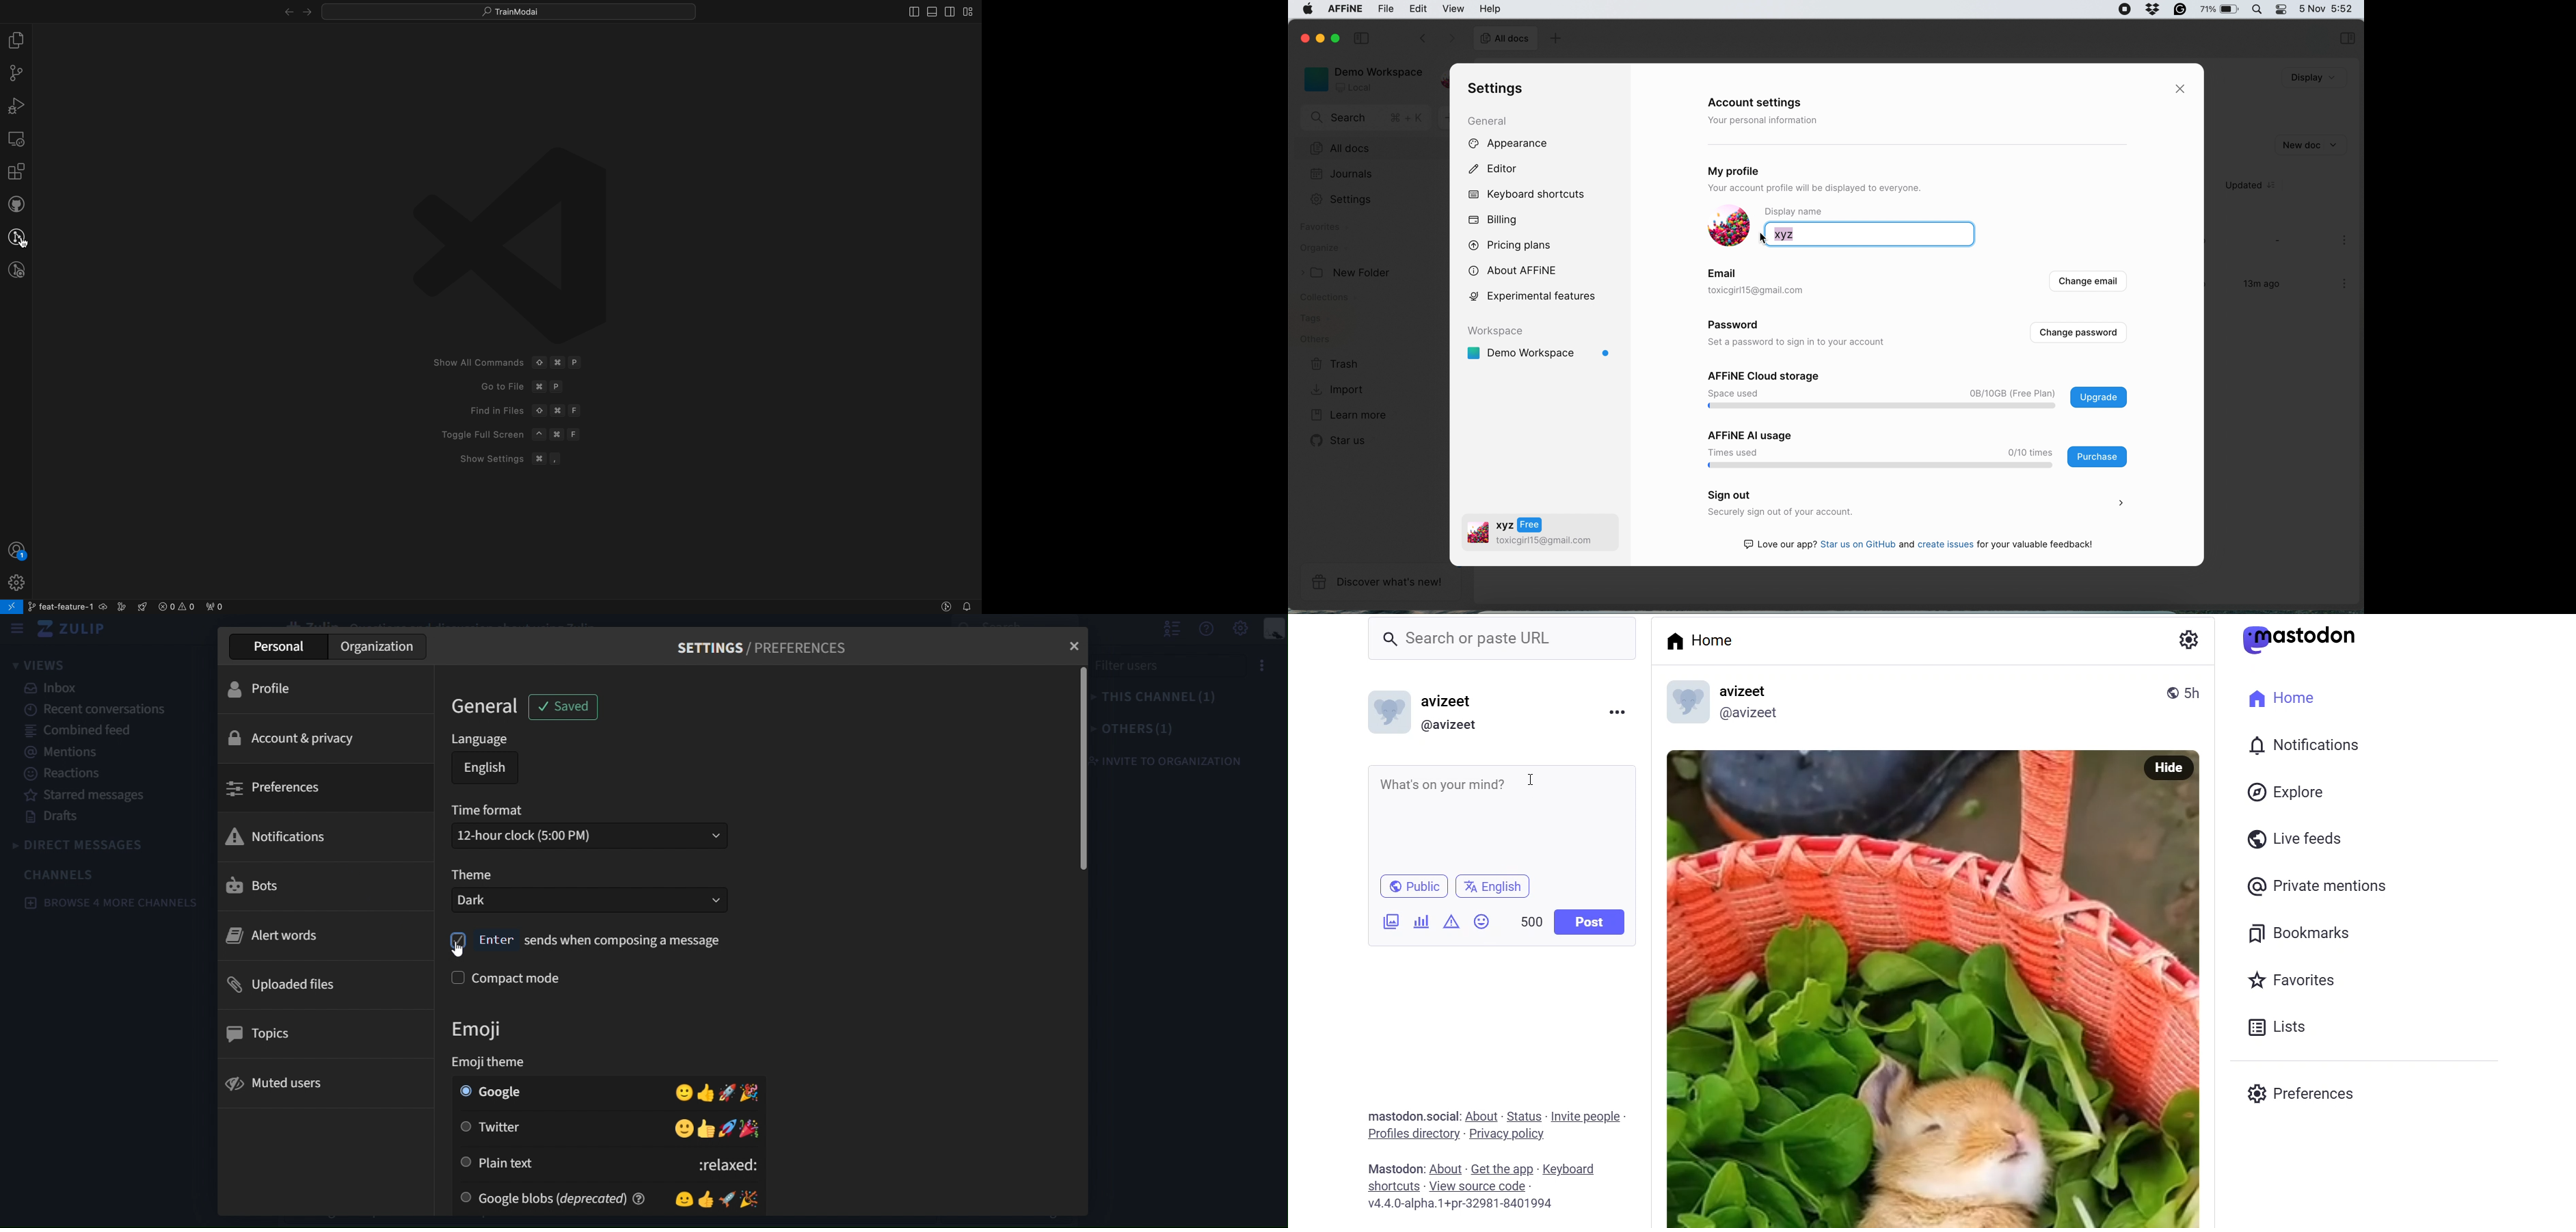  What do you see at coordinates (1208, 630) in the screenshot?
I see `get help` at bounding box center [1208, 630].